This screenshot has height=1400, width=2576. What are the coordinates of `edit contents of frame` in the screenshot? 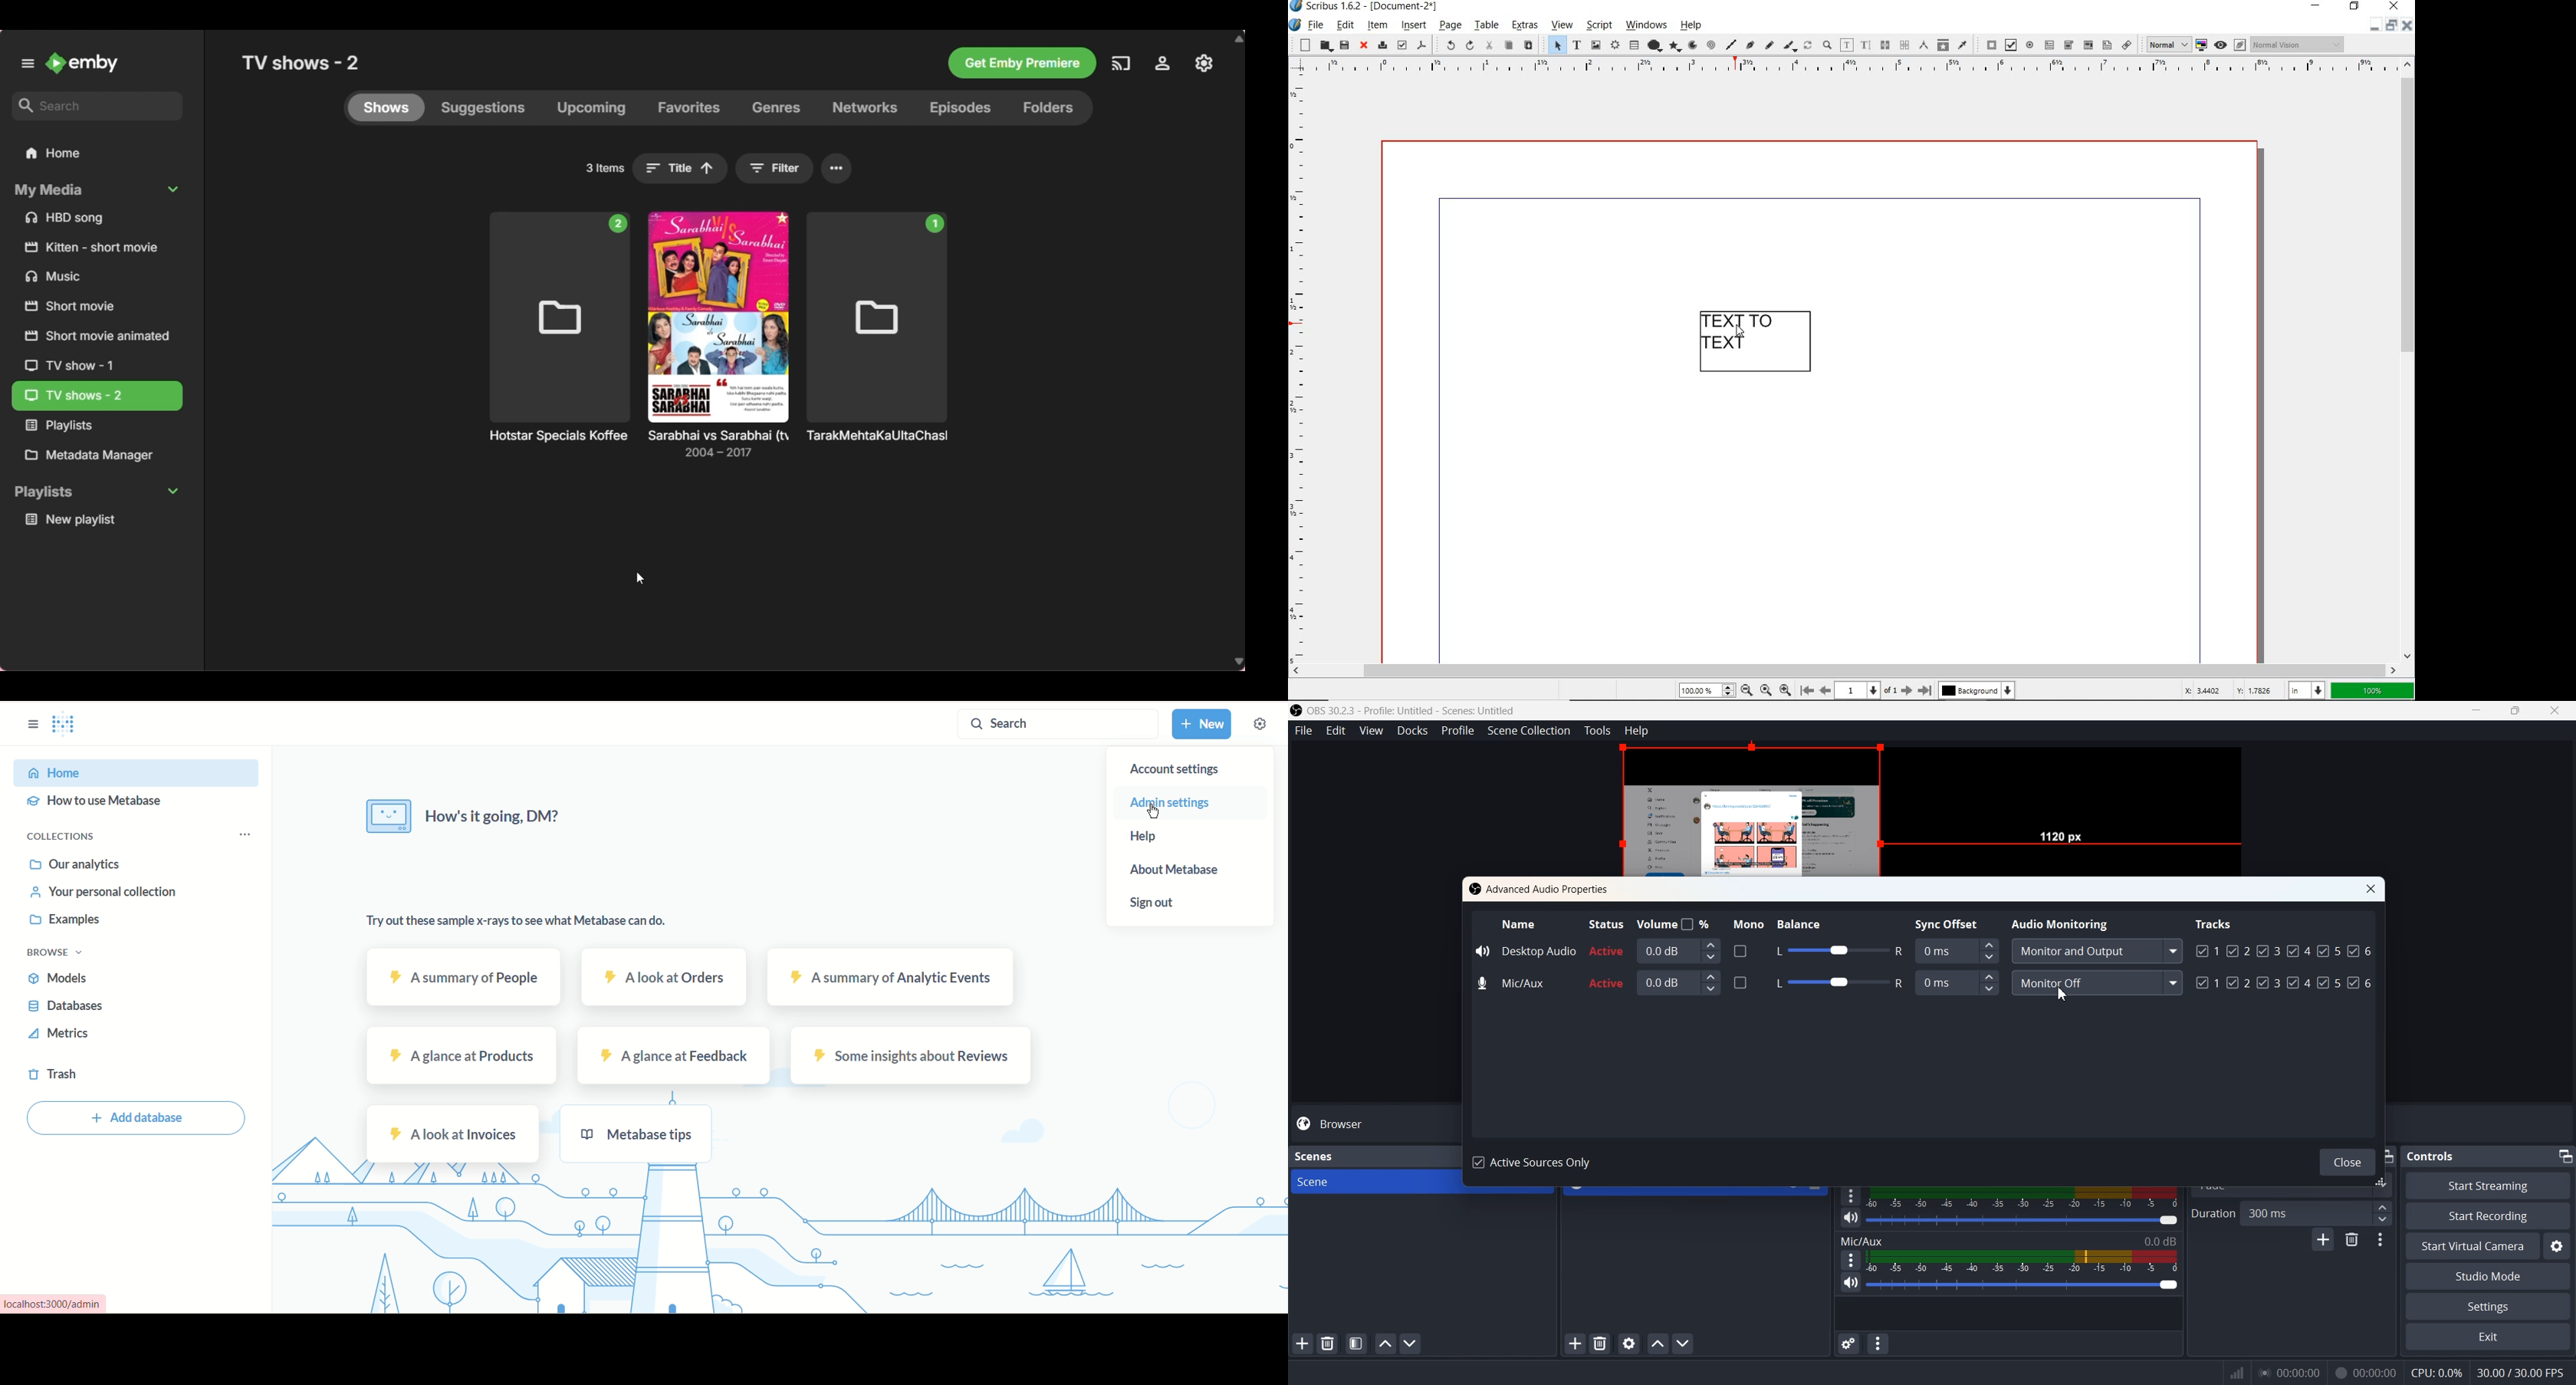 It's located at (1847, 44).